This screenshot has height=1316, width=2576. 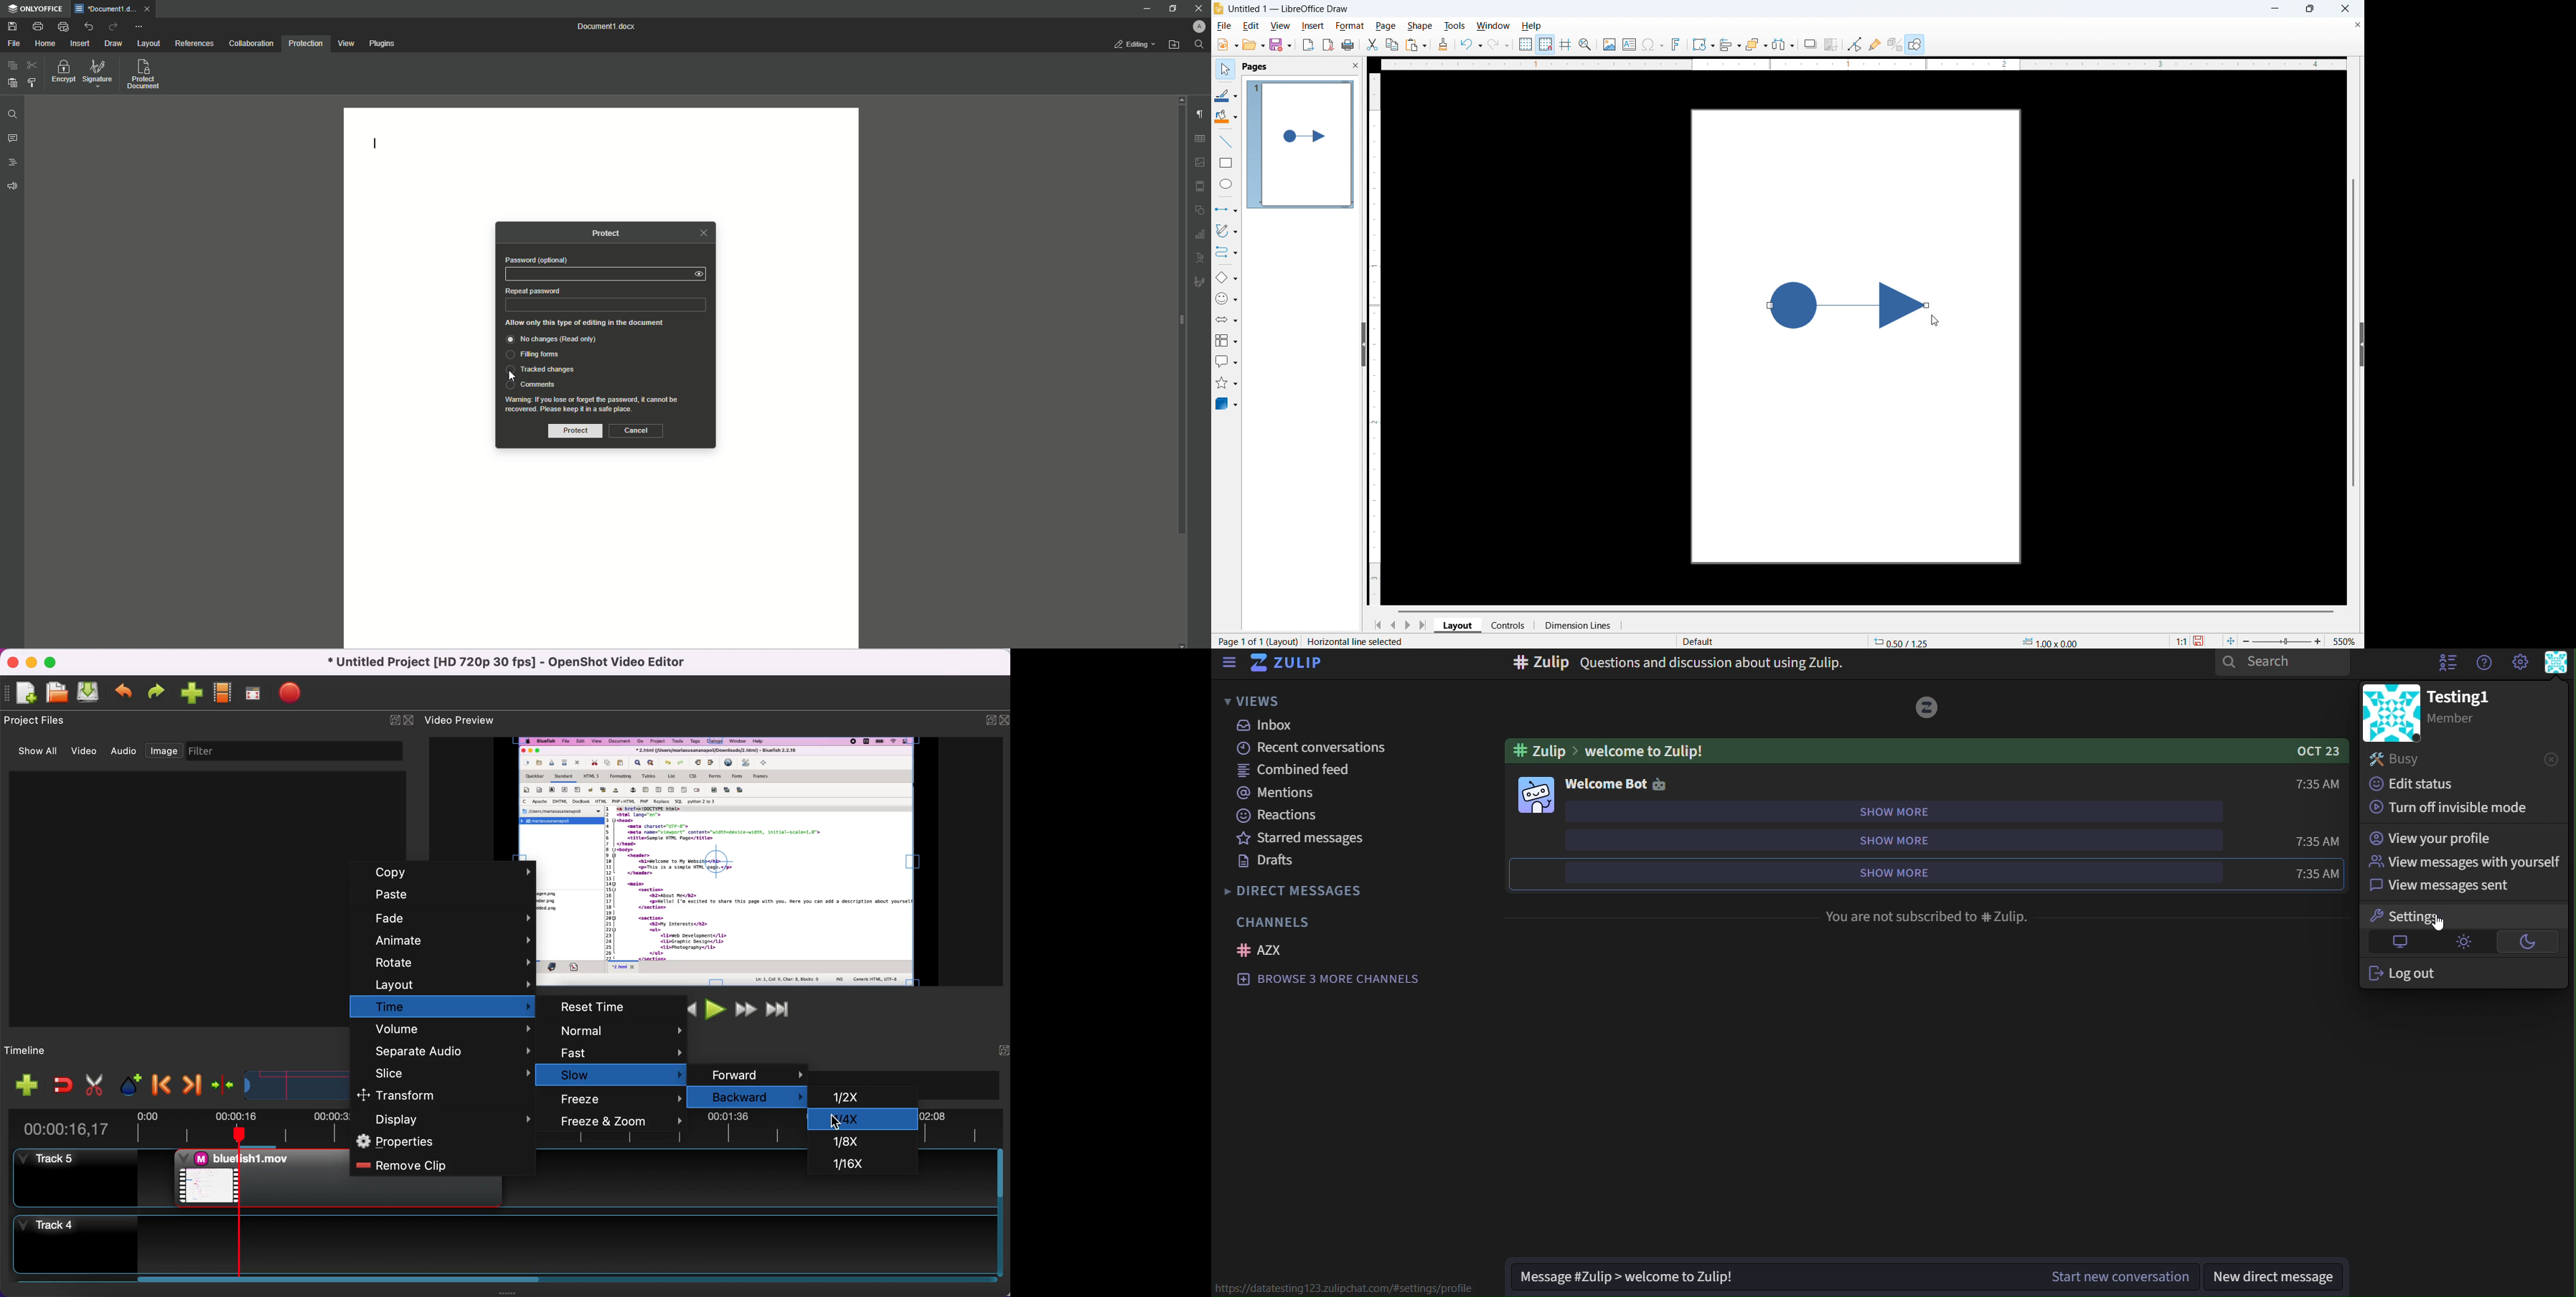 I want to click on volume, so click(x=444, y=1029).